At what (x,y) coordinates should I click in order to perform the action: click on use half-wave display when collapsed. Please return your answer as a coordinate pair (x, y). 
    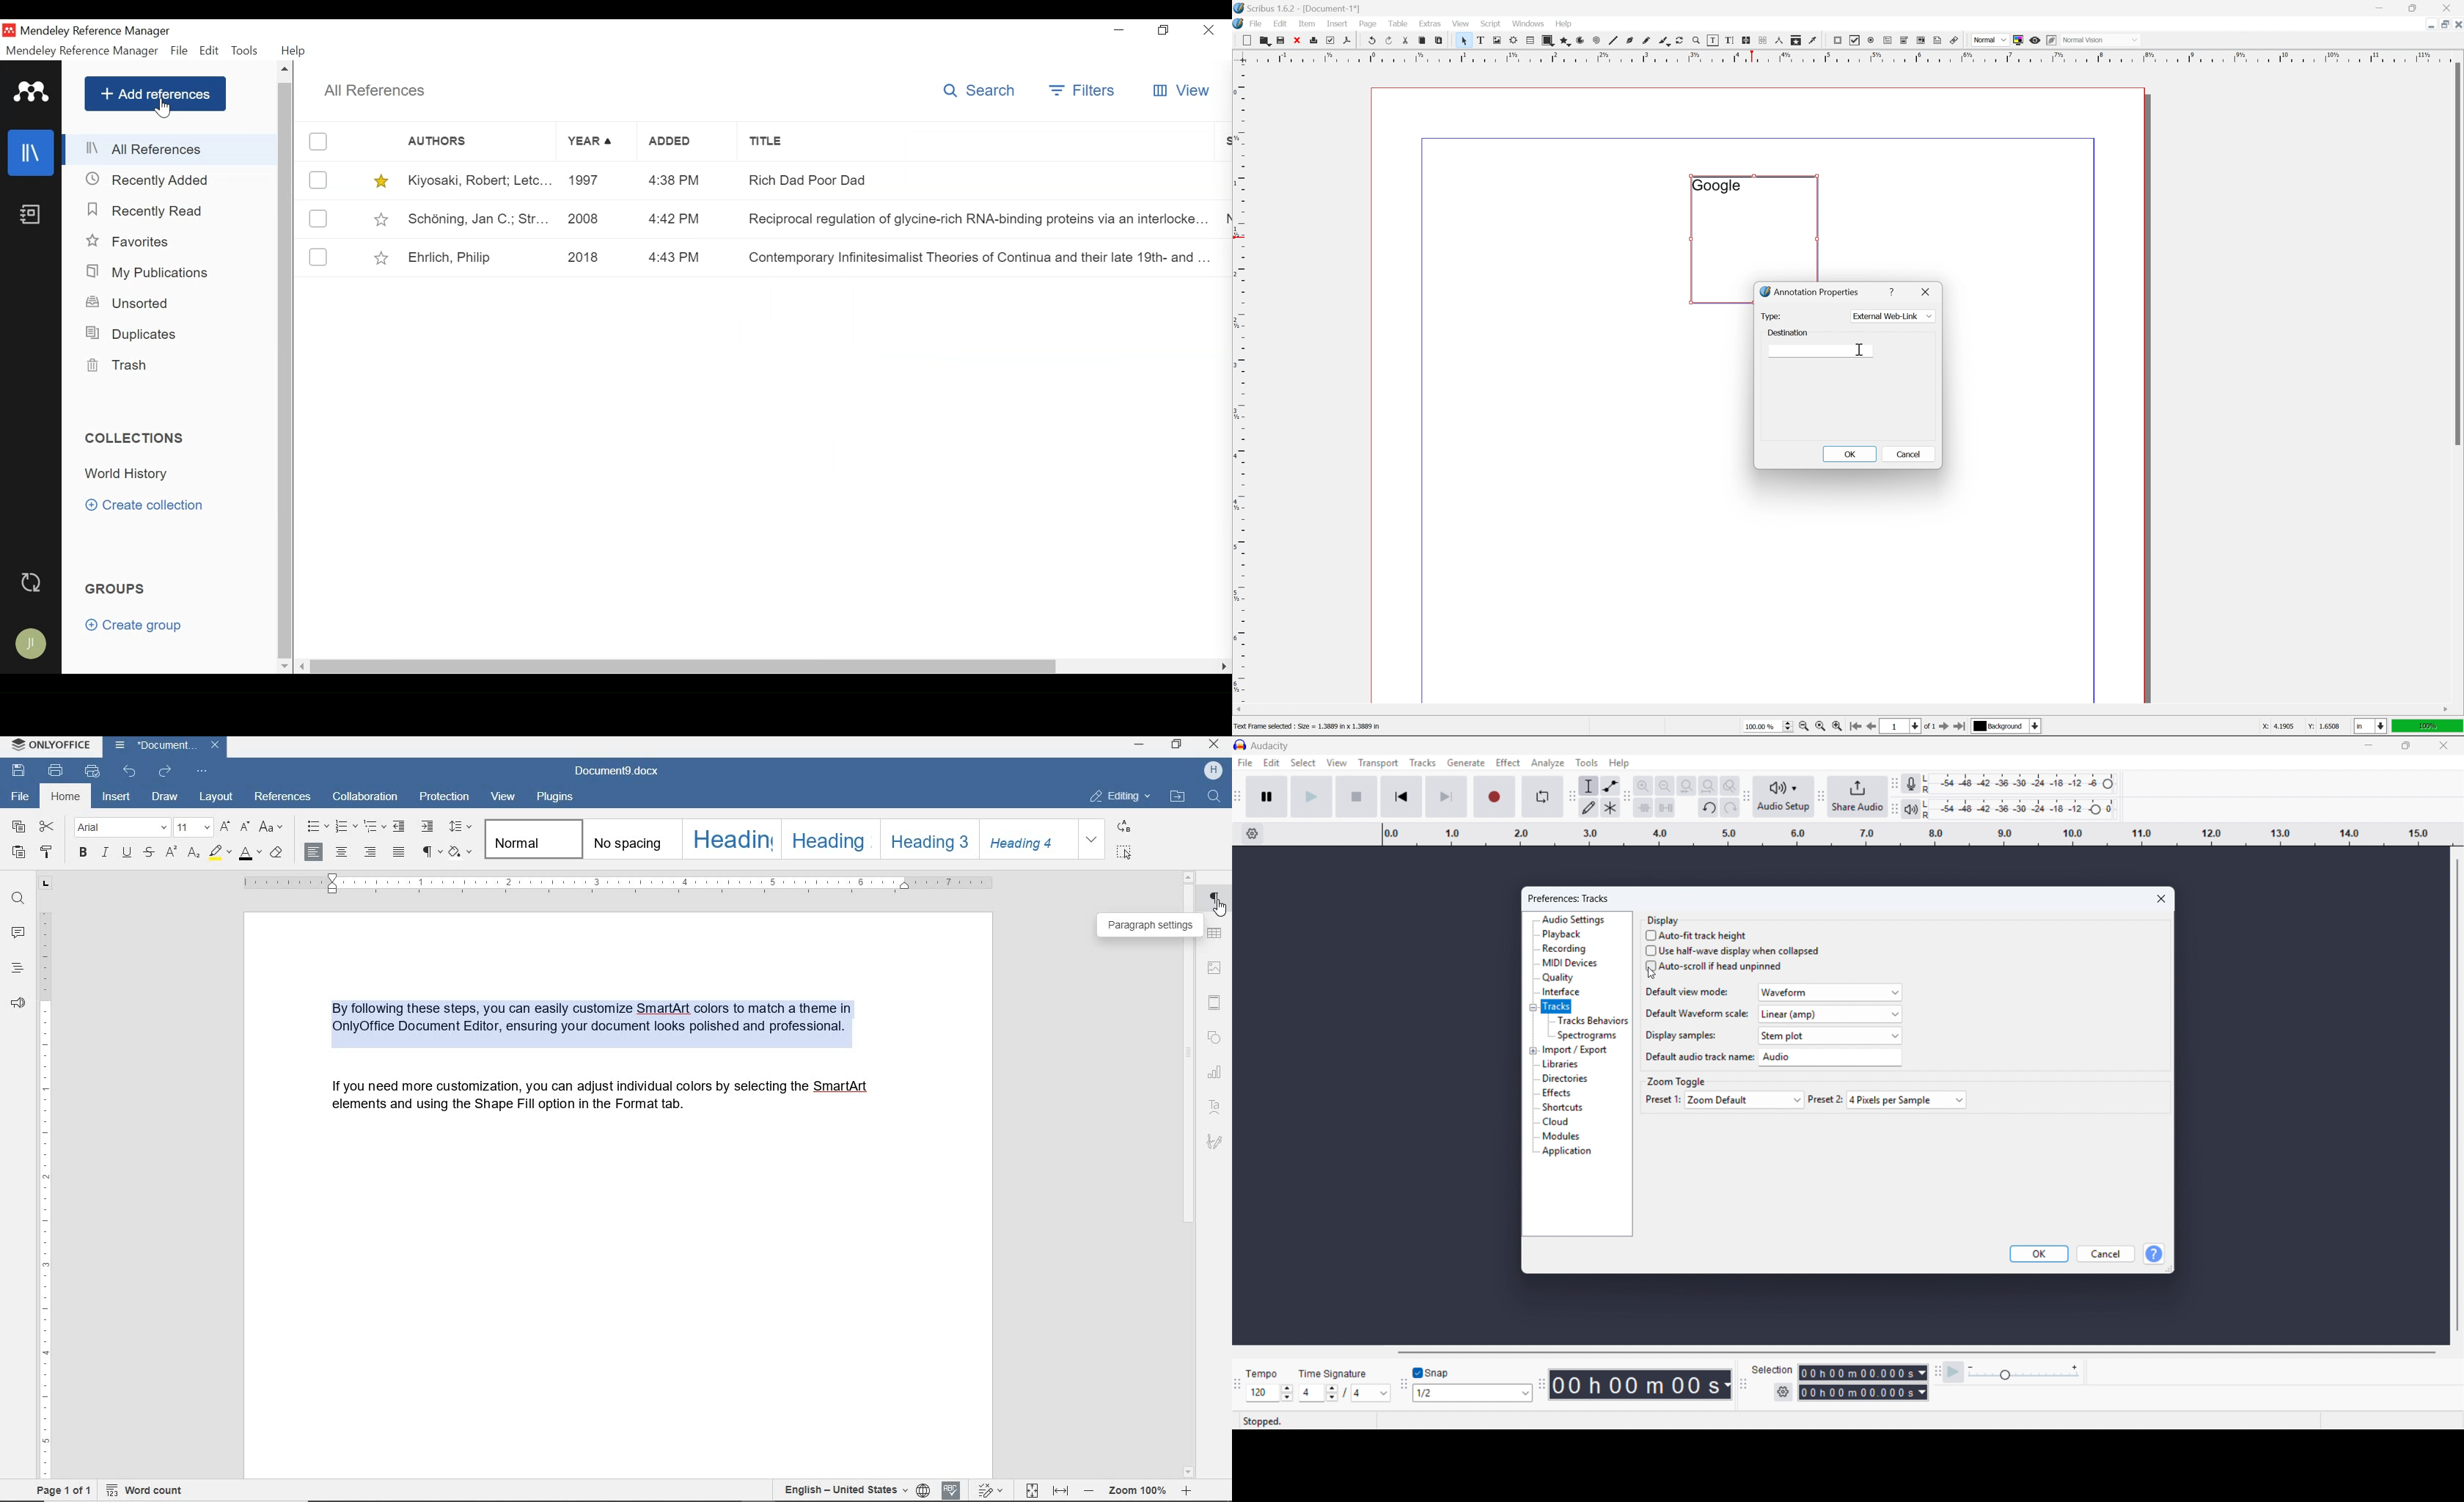
    Looking at the image, I should click on (1732, 951).